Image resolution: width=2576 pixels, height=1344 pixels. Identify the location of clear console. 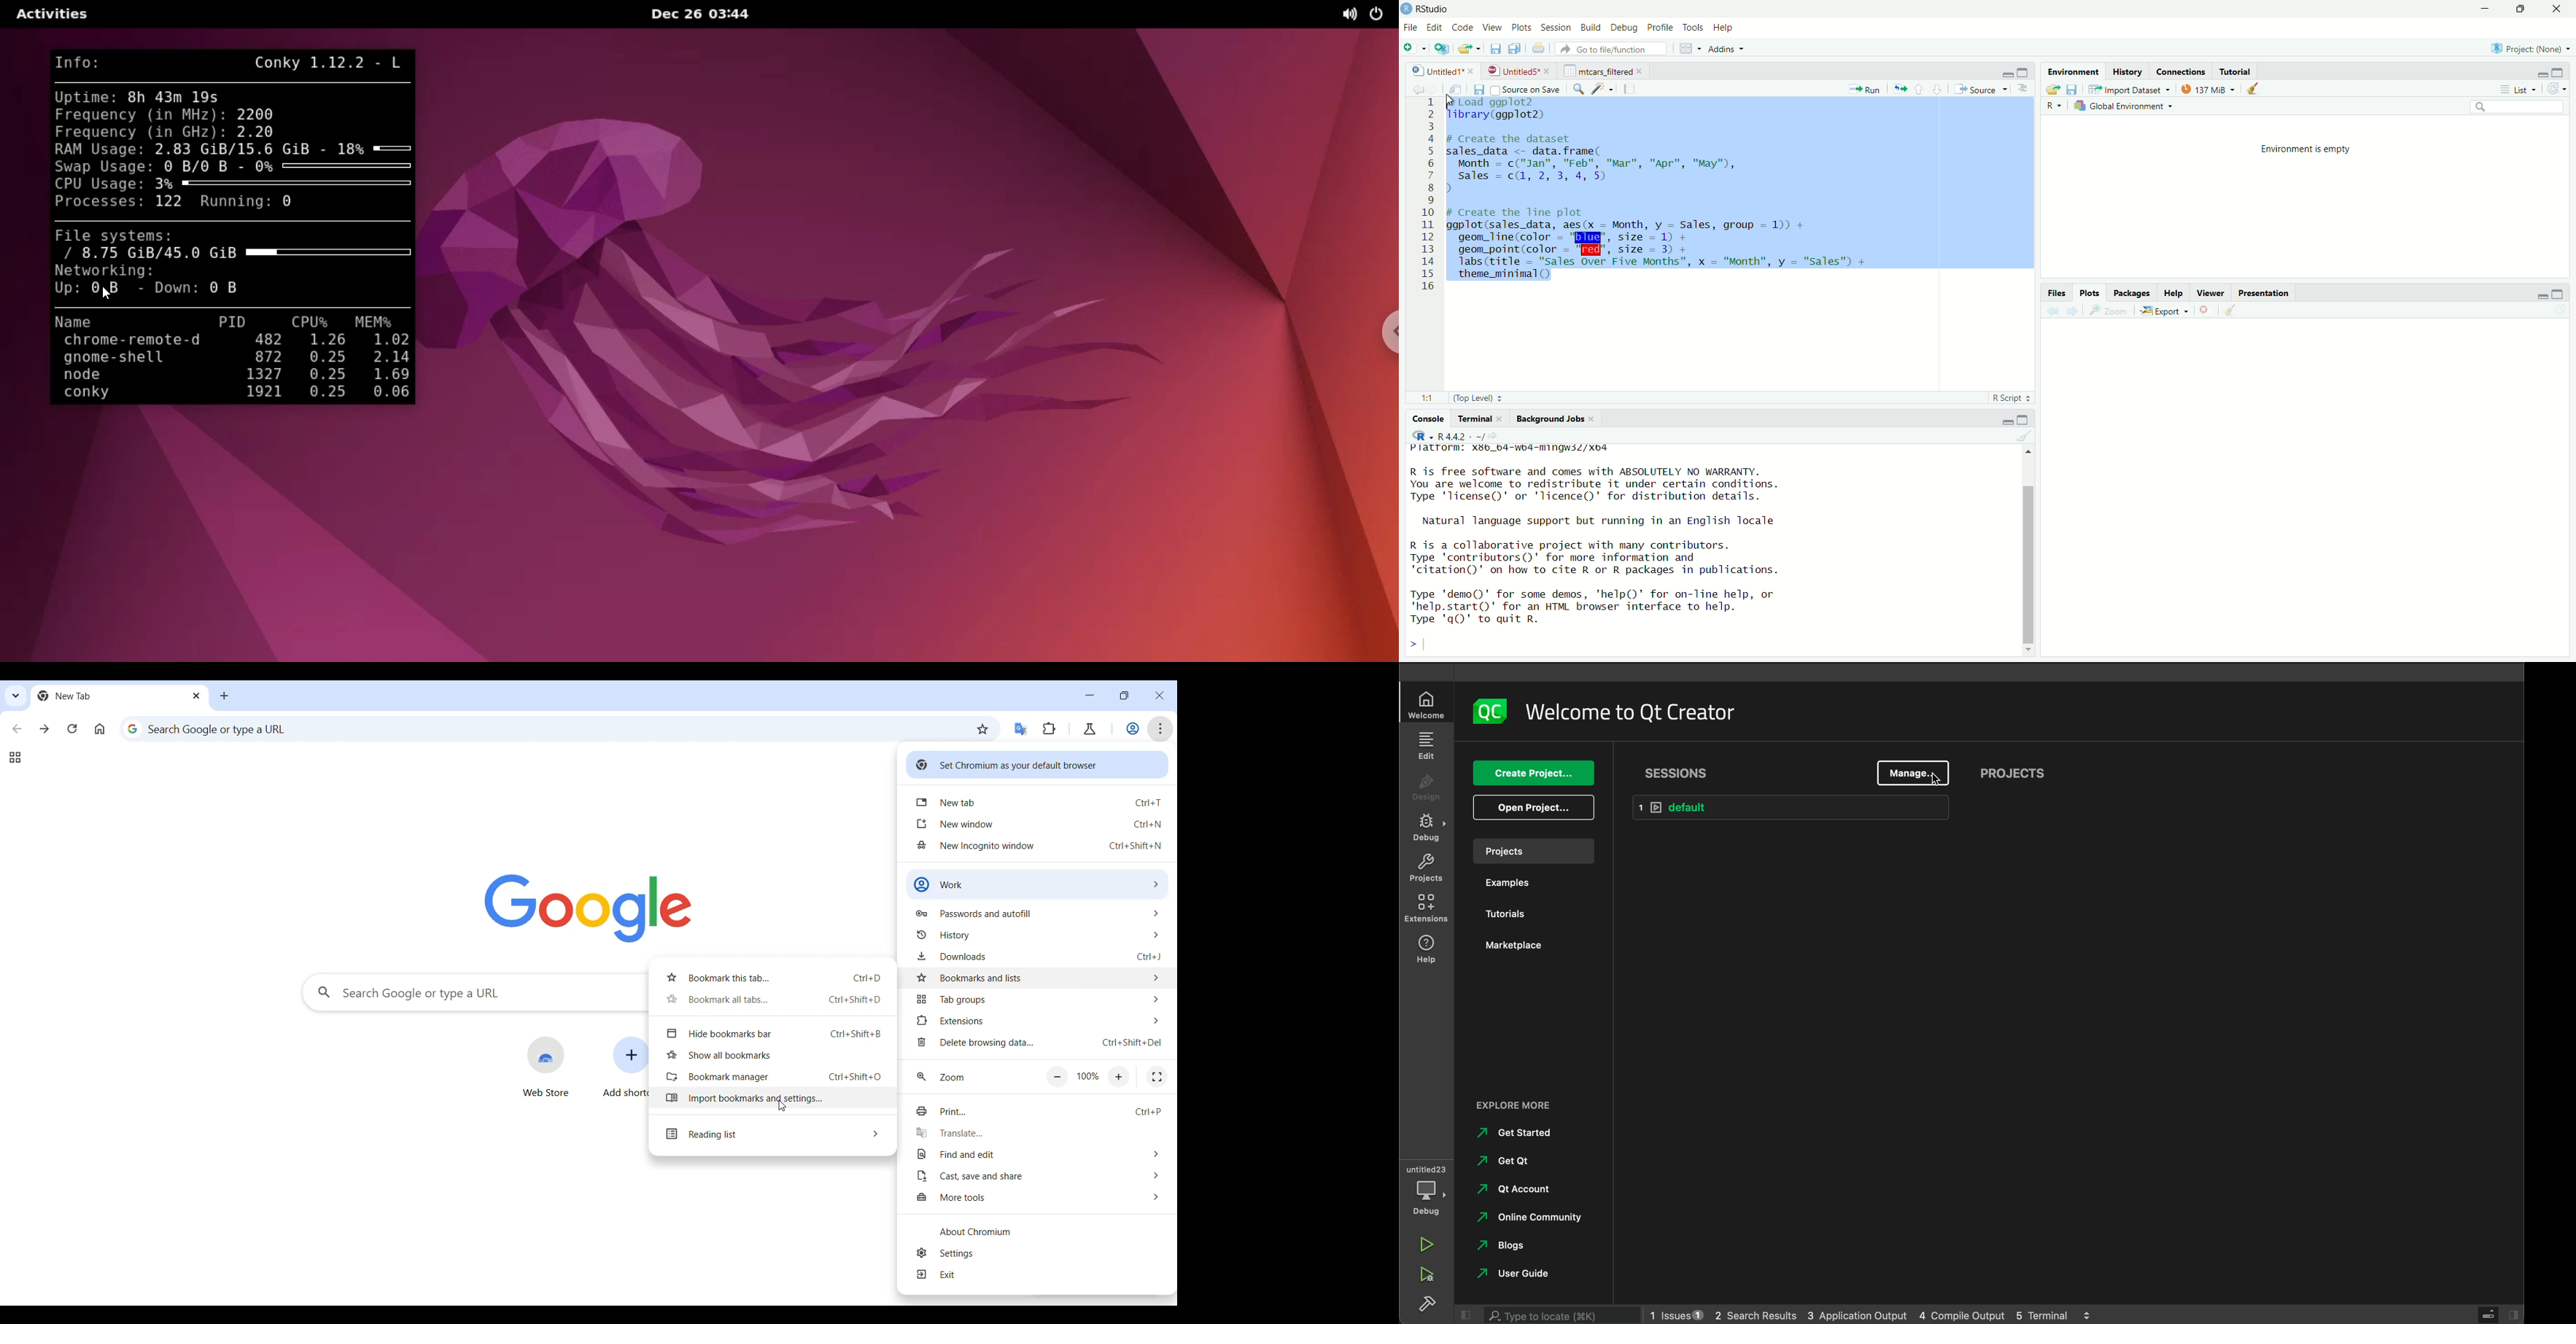
(2024, 436).